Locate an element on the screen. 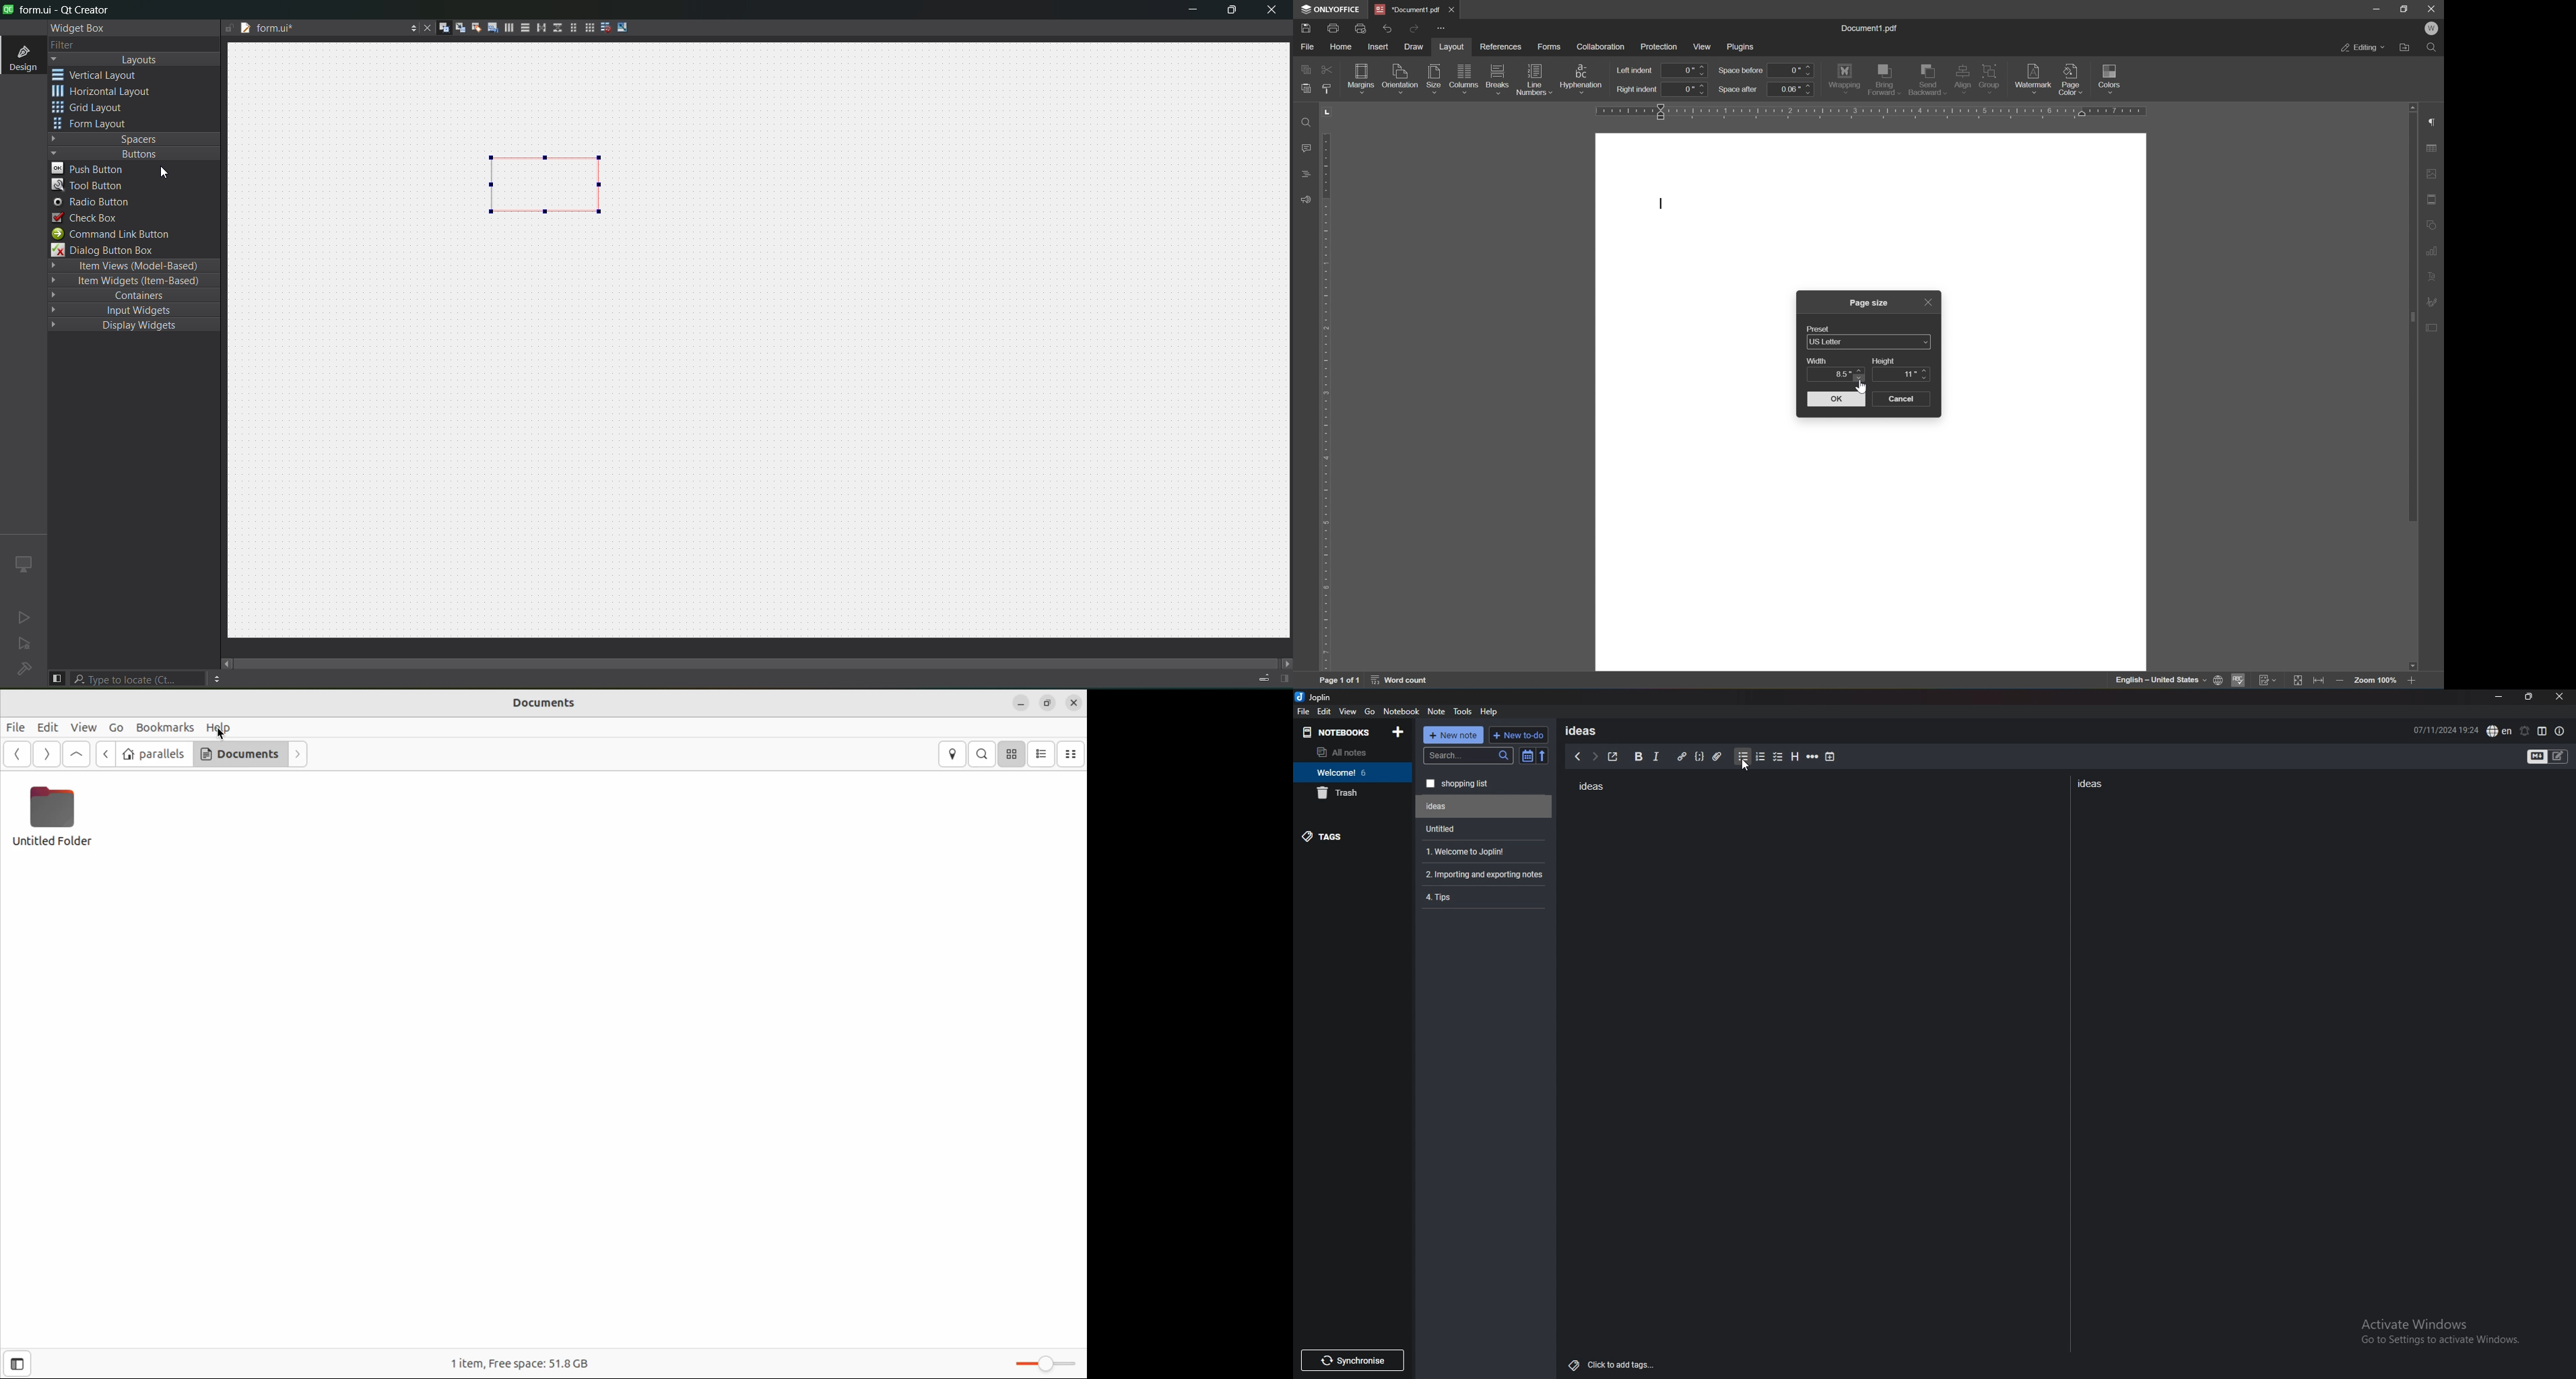 The height and width of the screenshot is (1400, 2576). workspace is located at coordinates (1872, 548).